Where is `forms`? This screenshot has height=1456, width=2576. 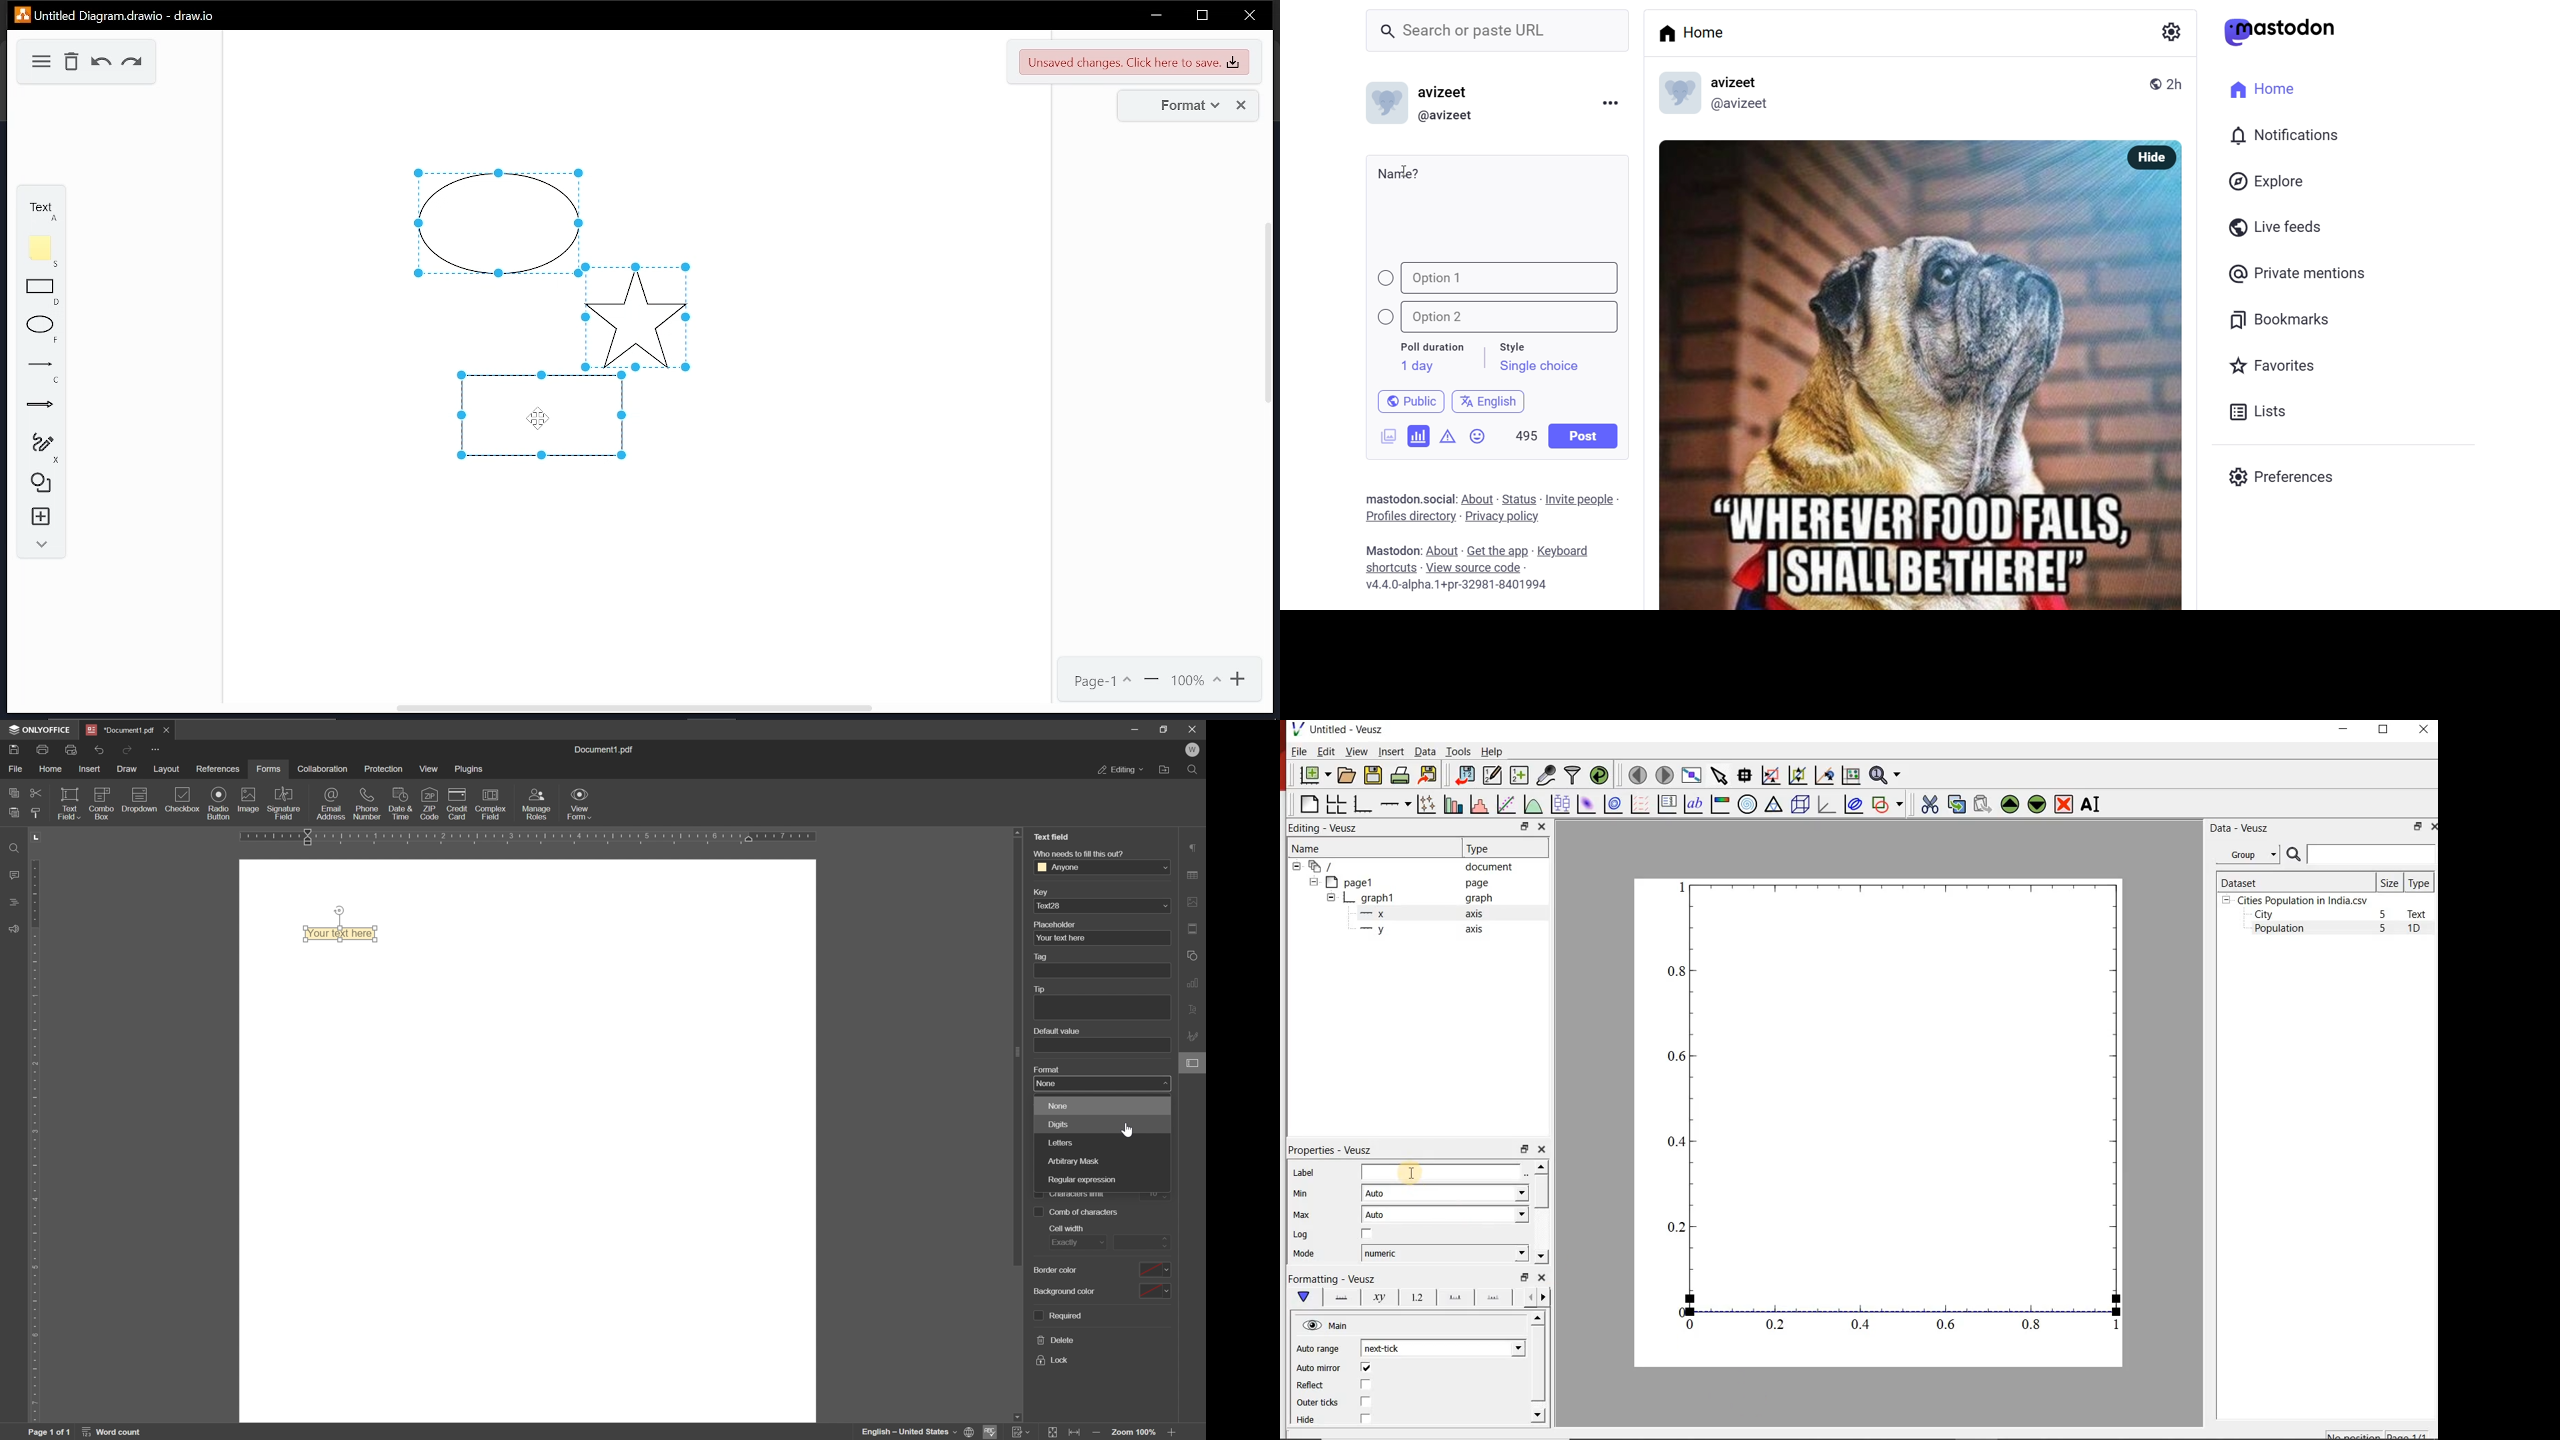 forms is located at coordinates (273, 768).